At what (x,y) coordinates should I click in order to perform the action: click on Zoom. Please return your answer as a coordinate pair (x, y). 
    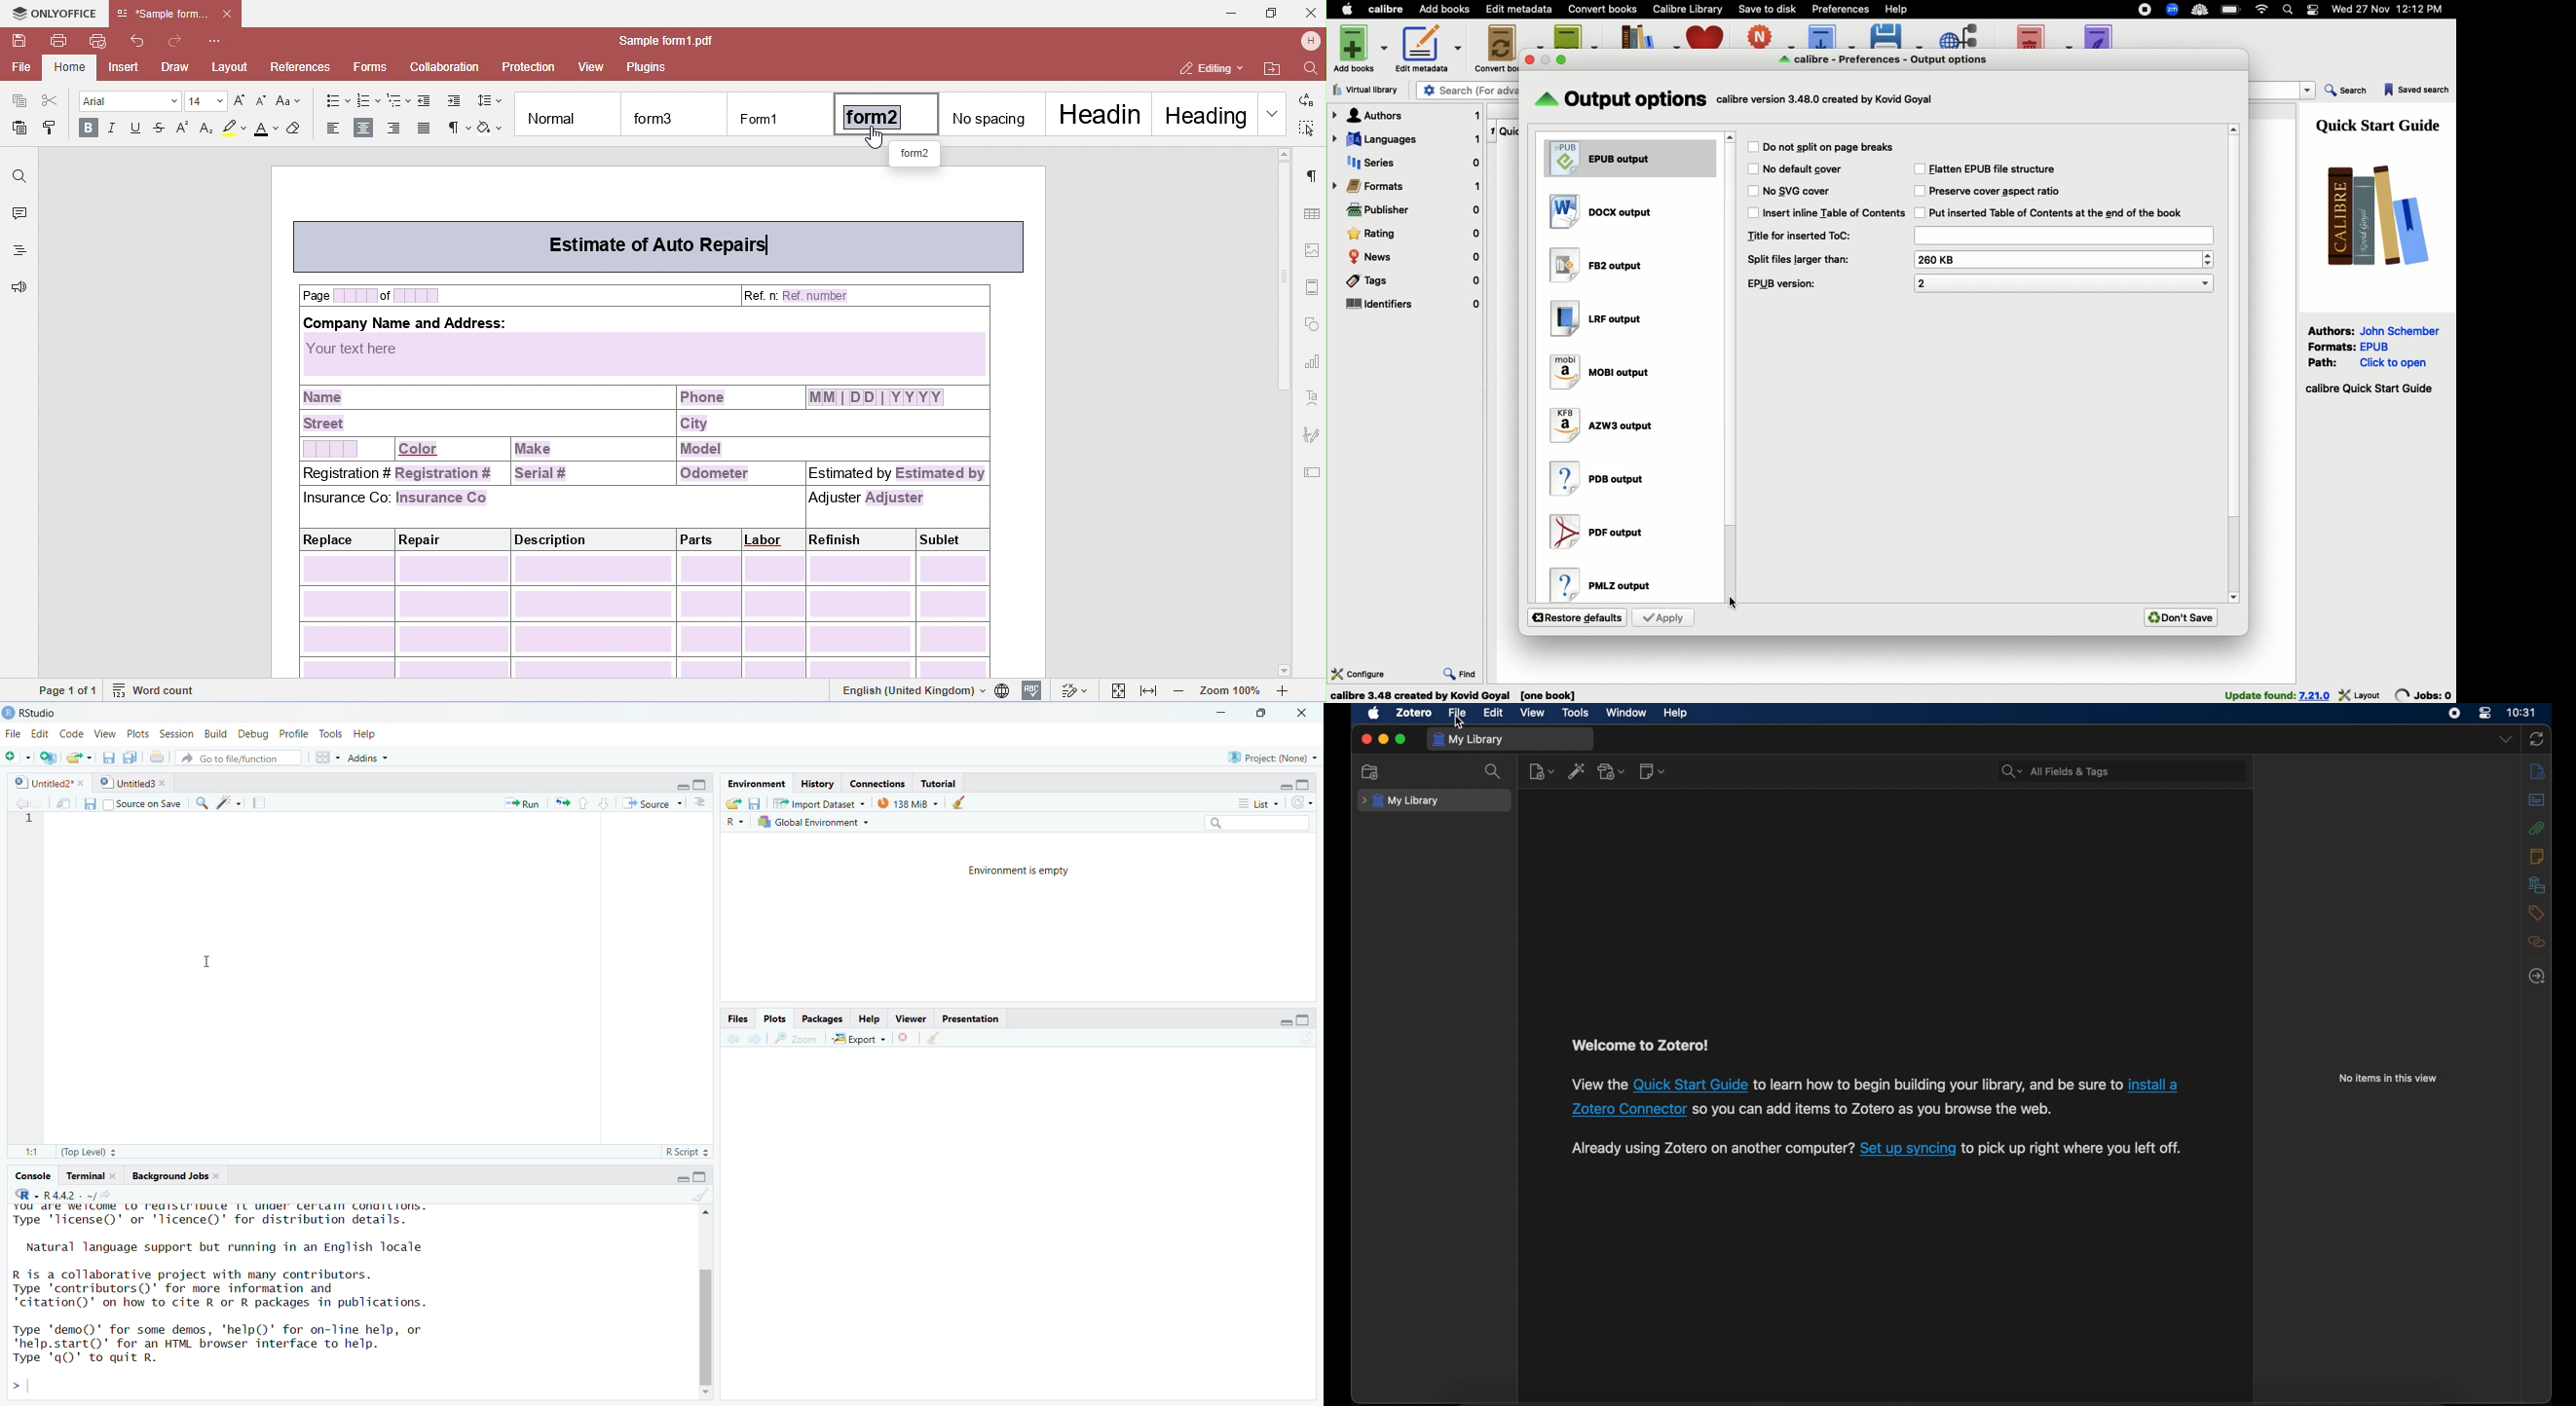
    Looking at the image, I should click on (800, 1039).